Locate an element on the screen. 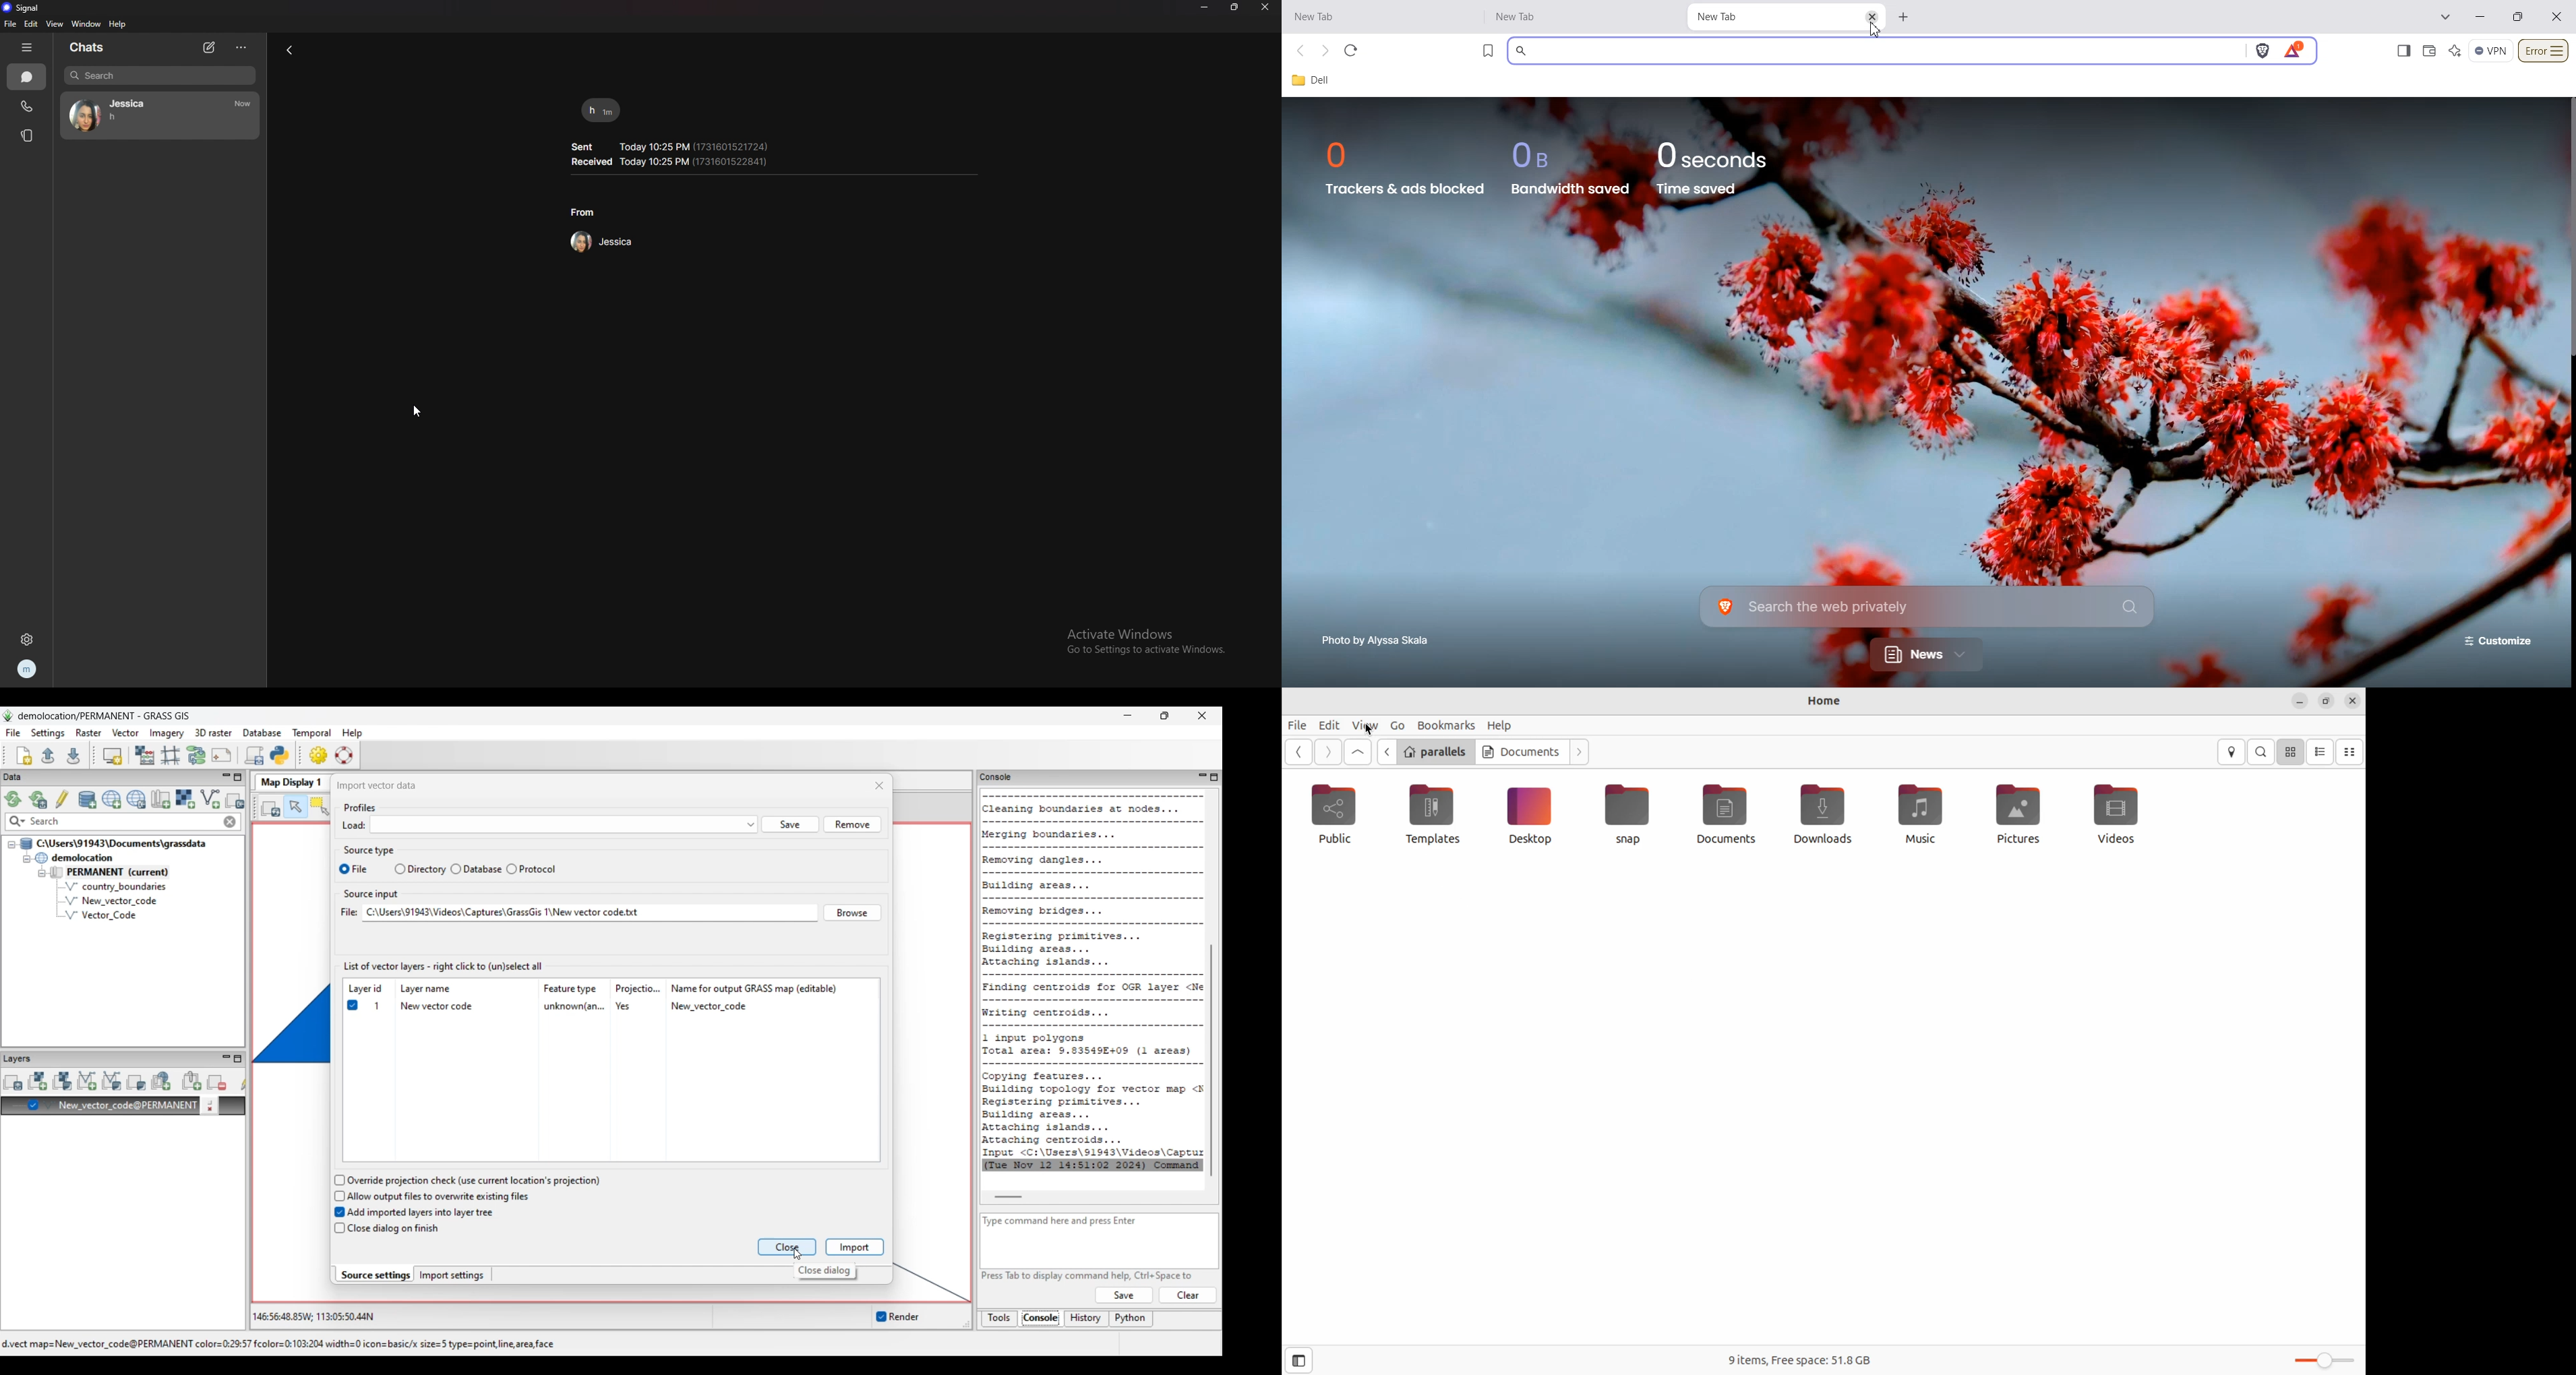 The image size is (2576, 1400). Add new tab is located at coordinates (1903, 18).